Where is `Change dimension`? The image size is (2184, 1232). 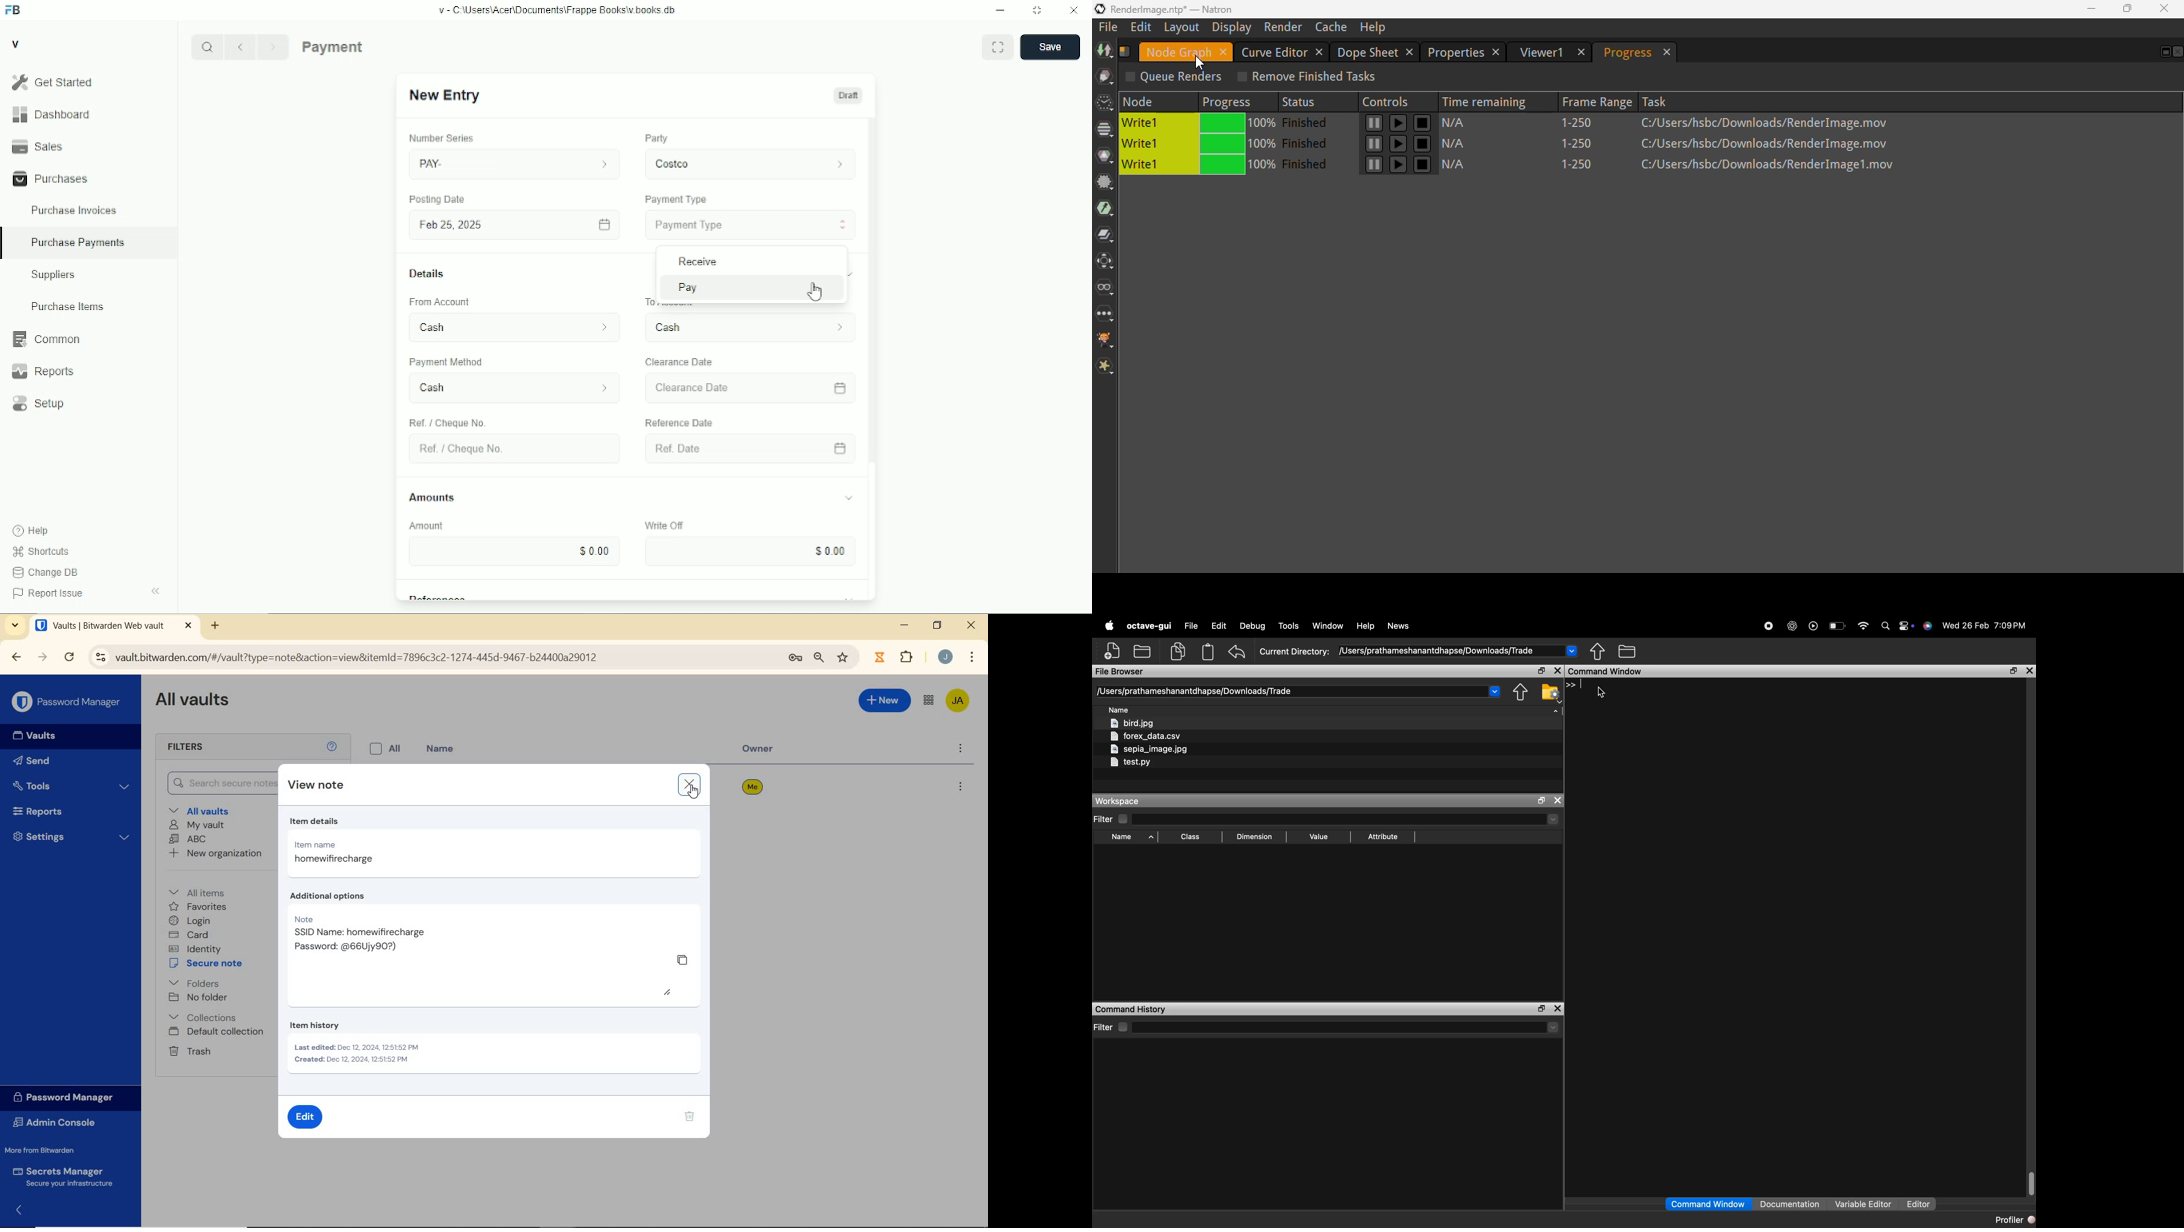 Change dimension is located at coordinates (1037, 10).